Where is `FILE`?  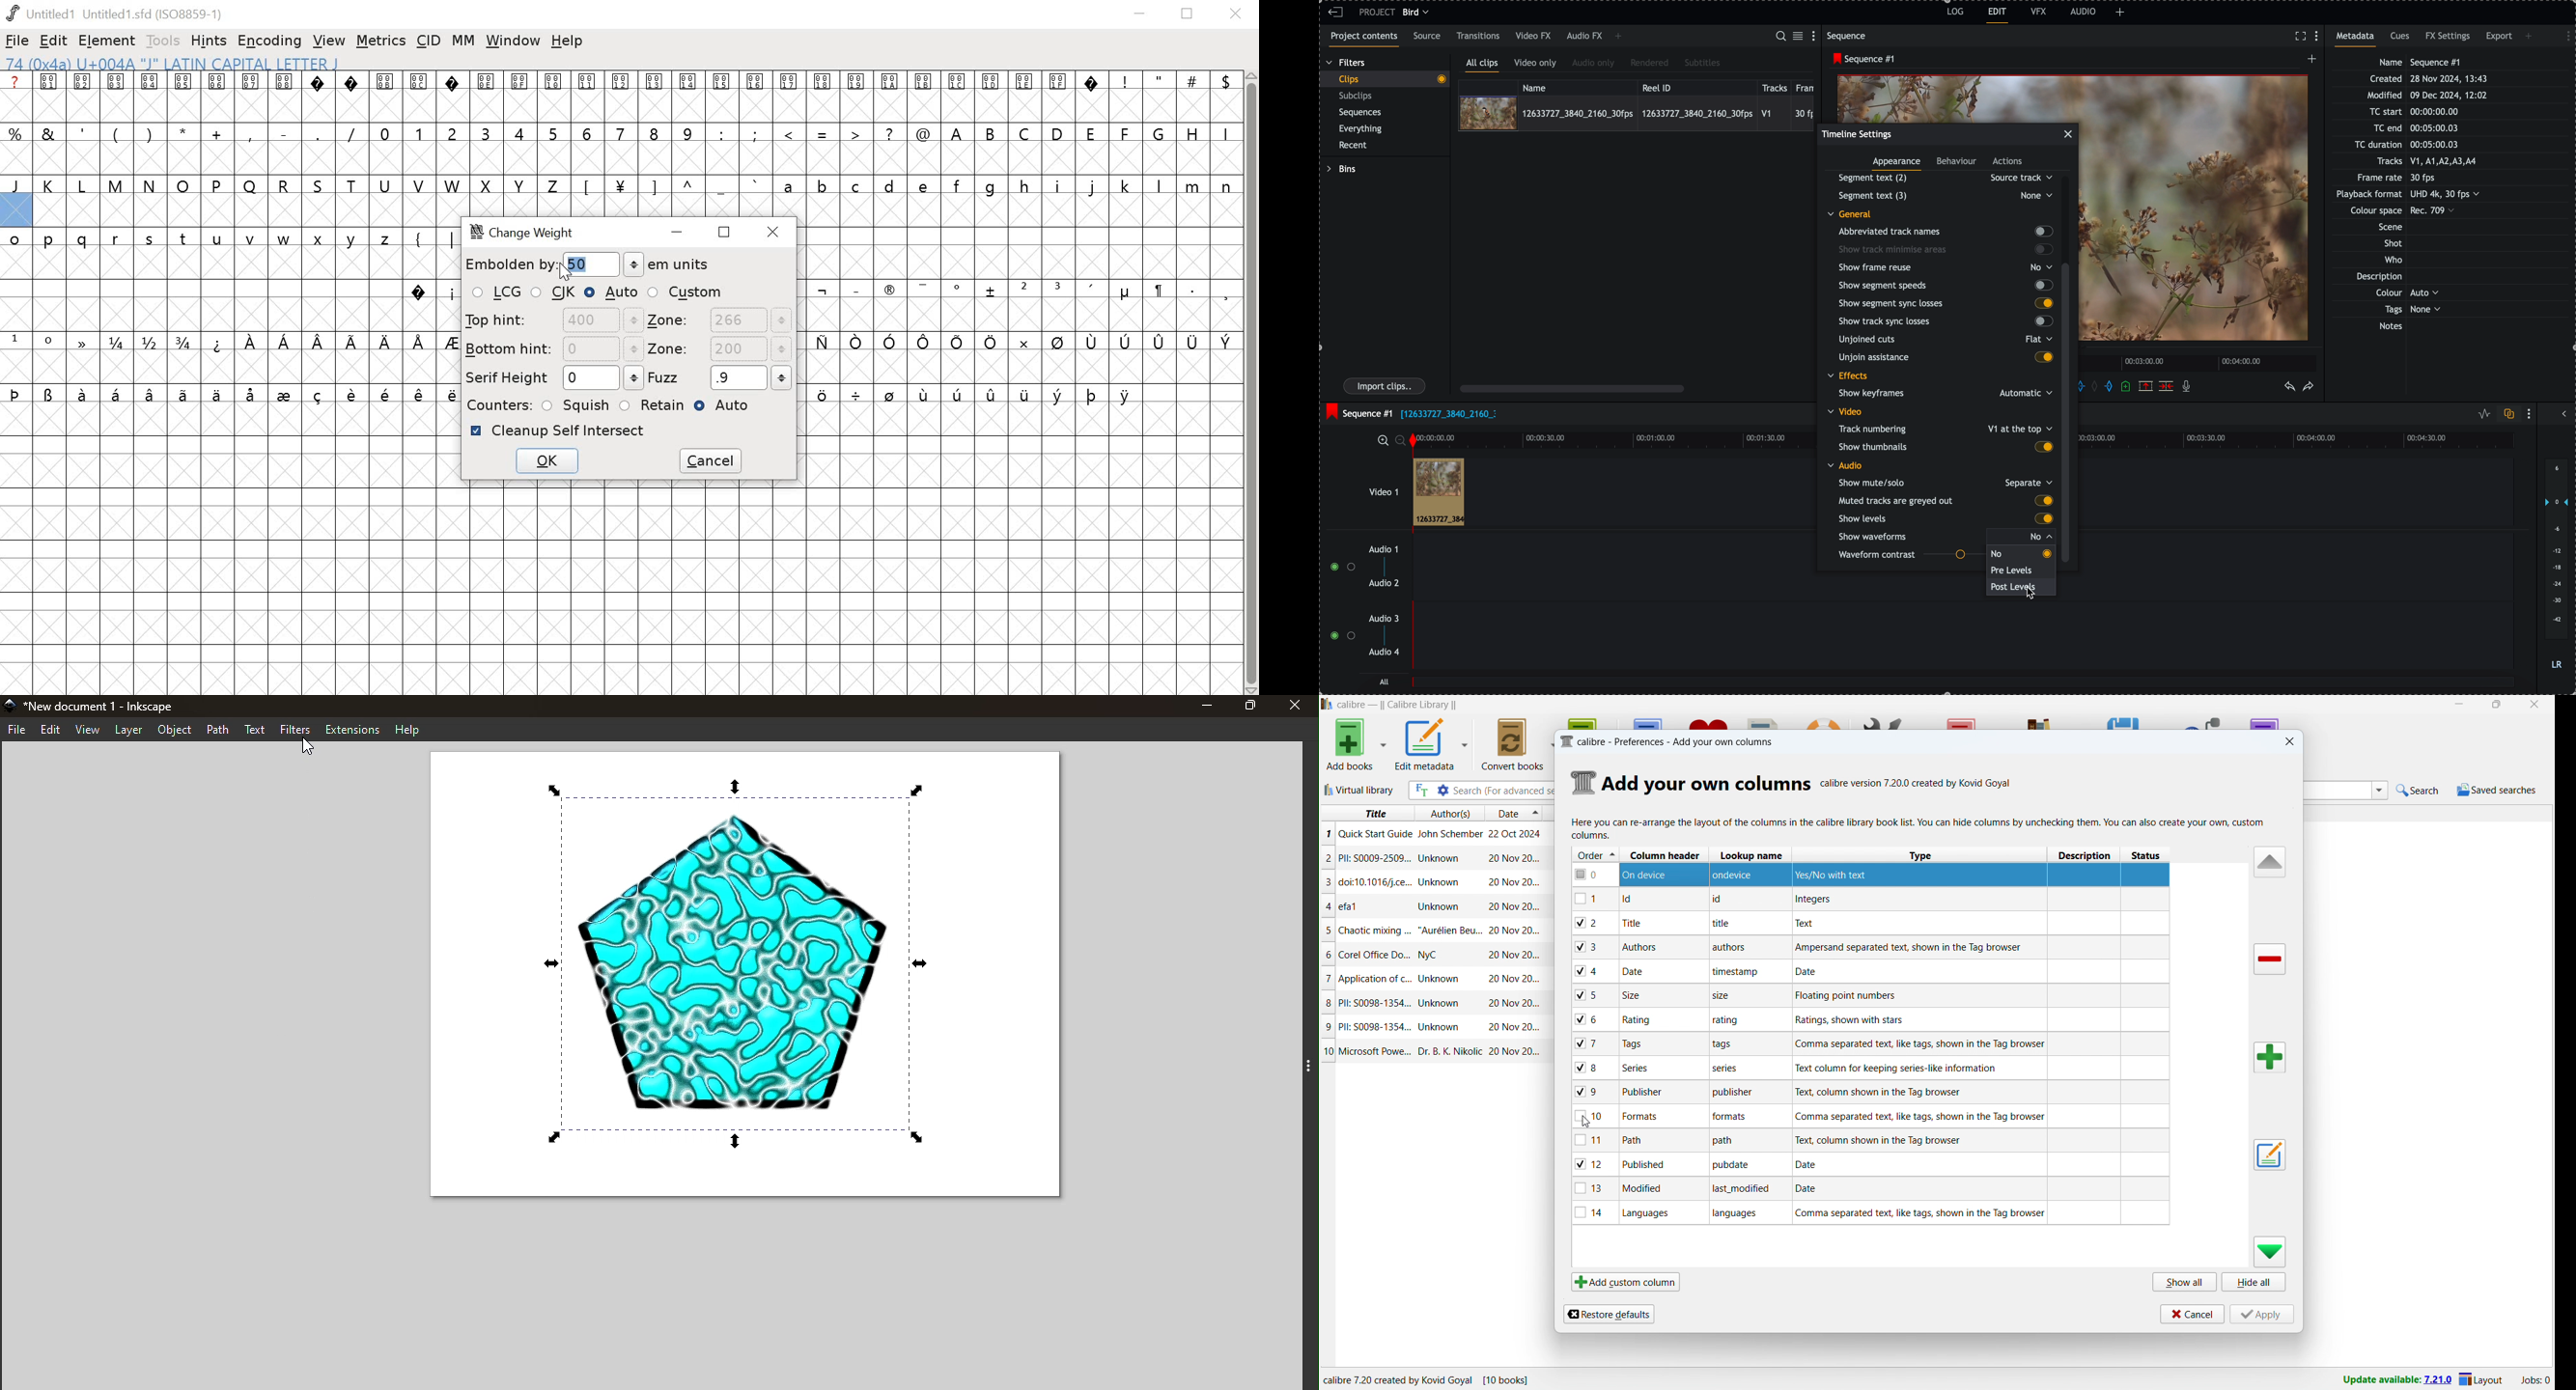
FILE is located at coordinates (17, 41).